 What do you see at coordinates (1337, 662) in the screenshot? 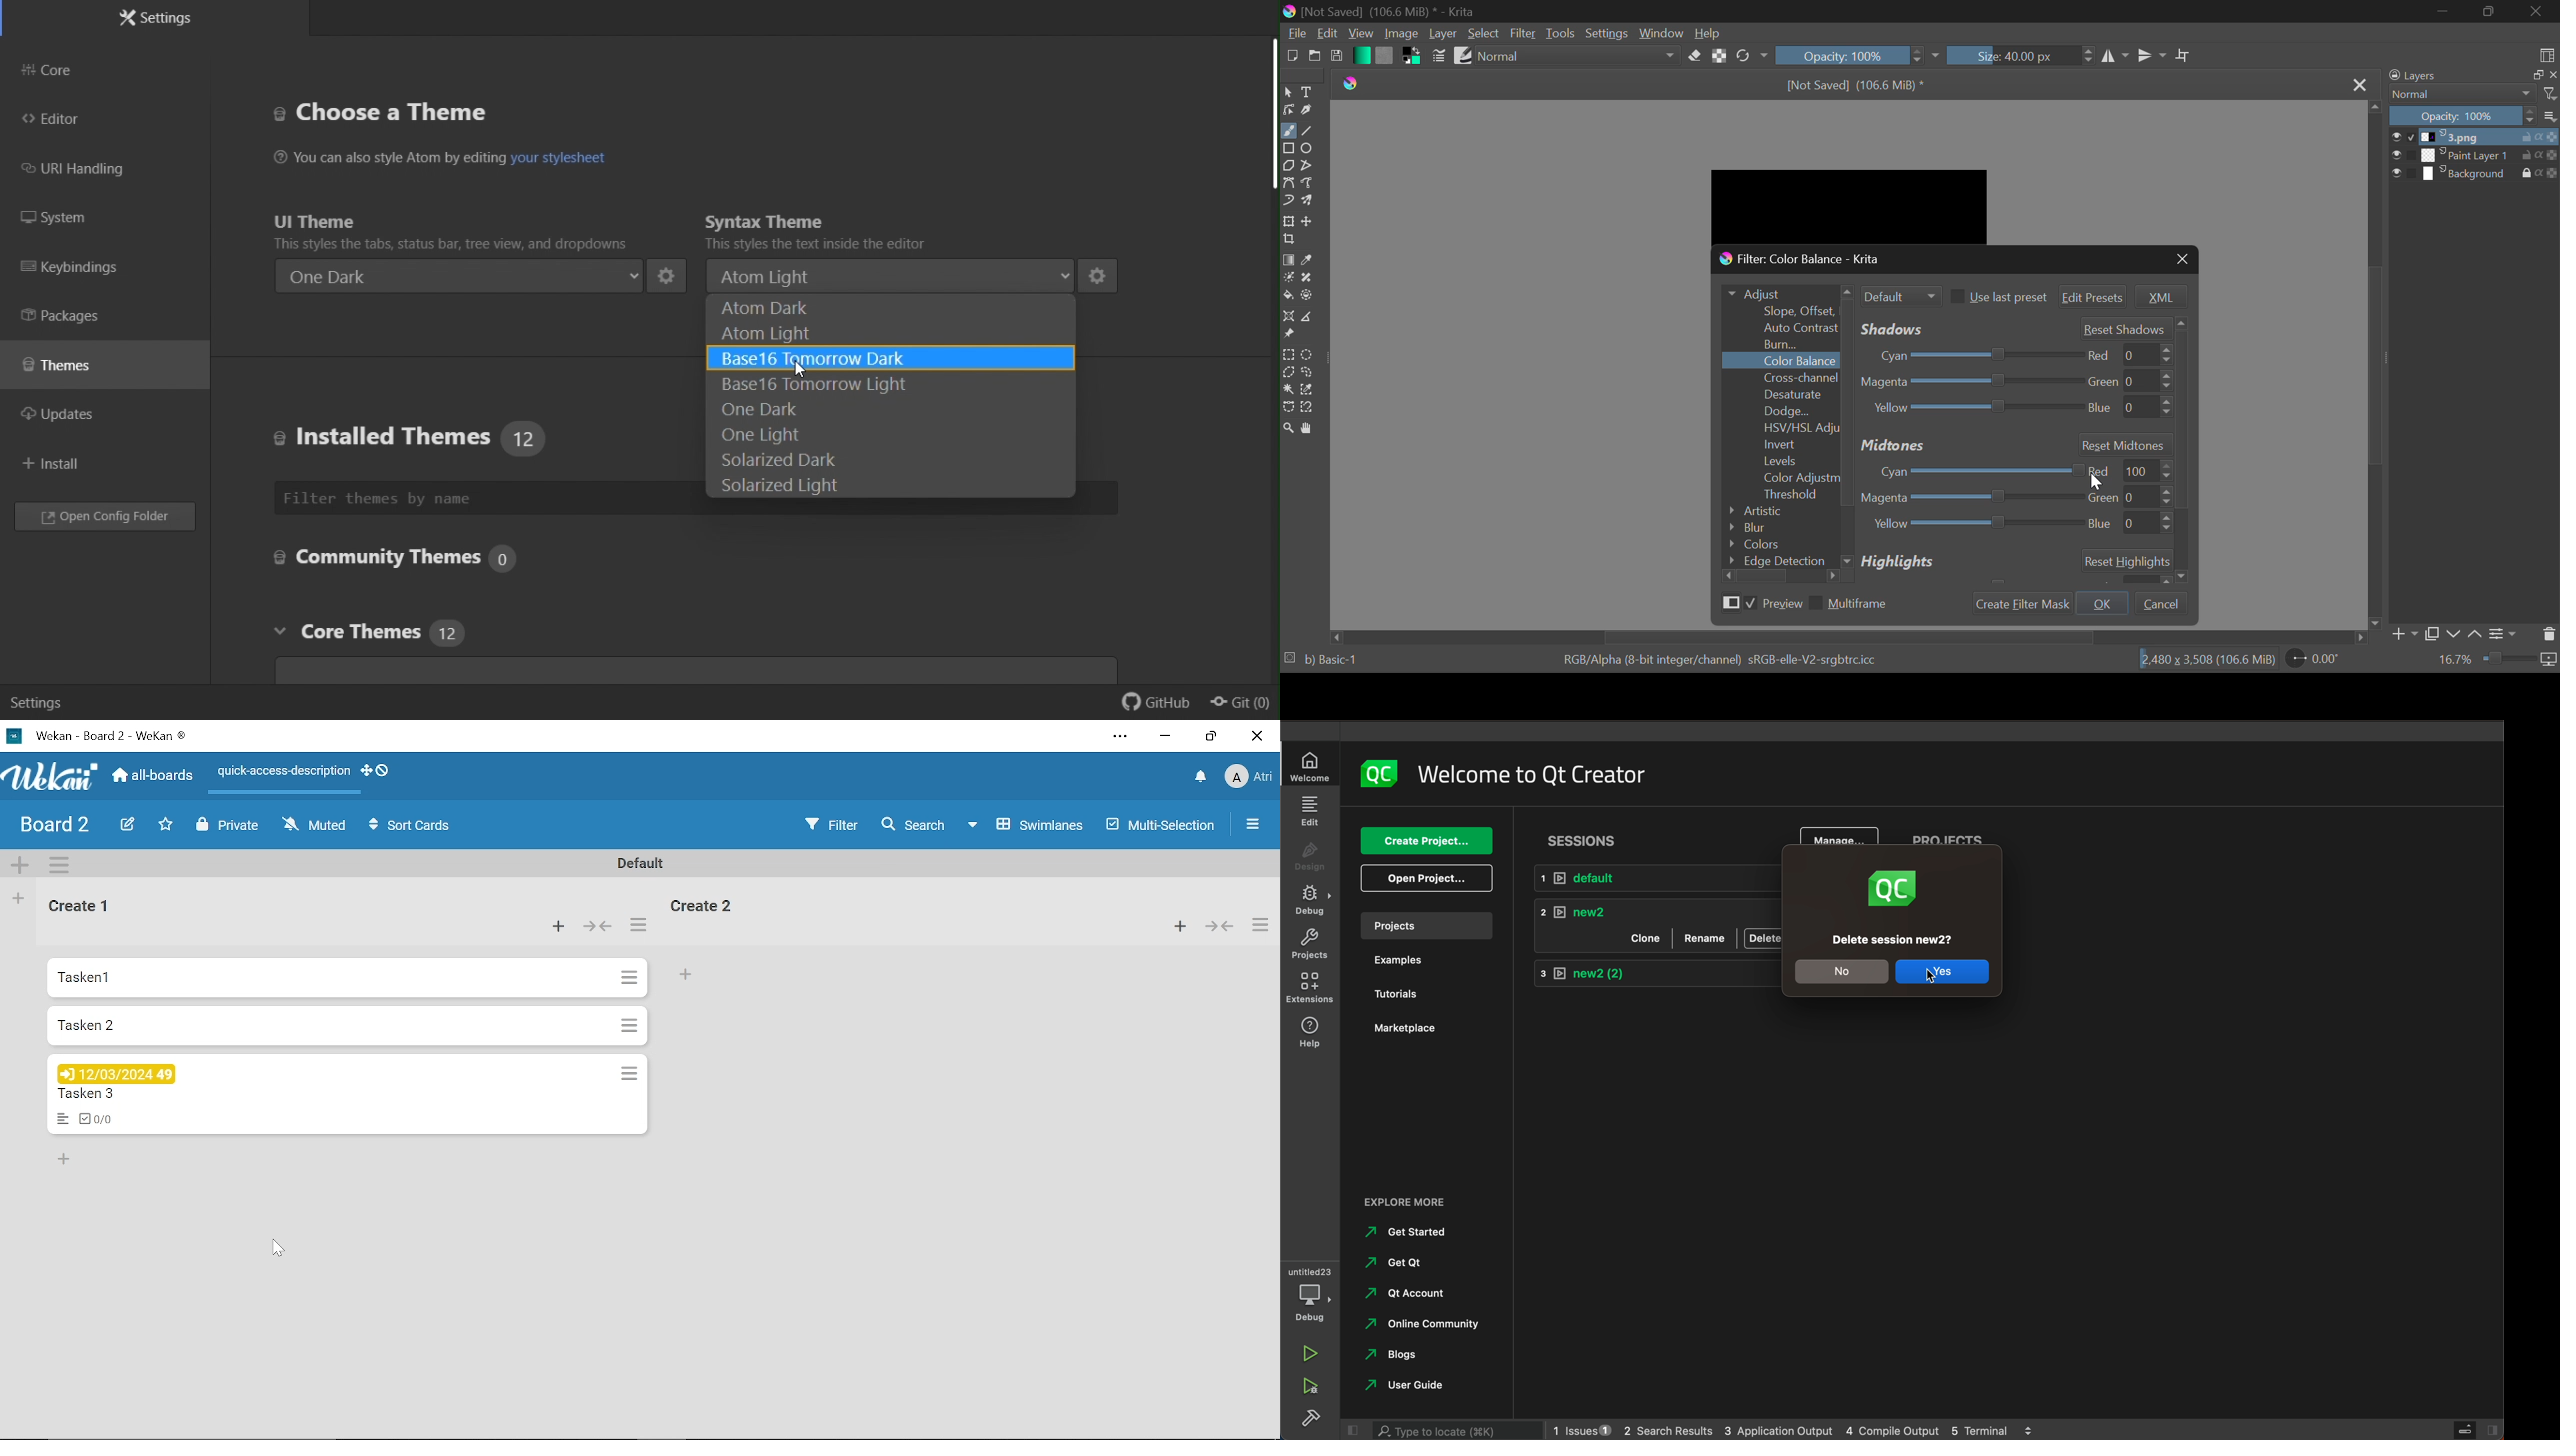
I see `b) Basic 1` at bounding box center [1337, 662].